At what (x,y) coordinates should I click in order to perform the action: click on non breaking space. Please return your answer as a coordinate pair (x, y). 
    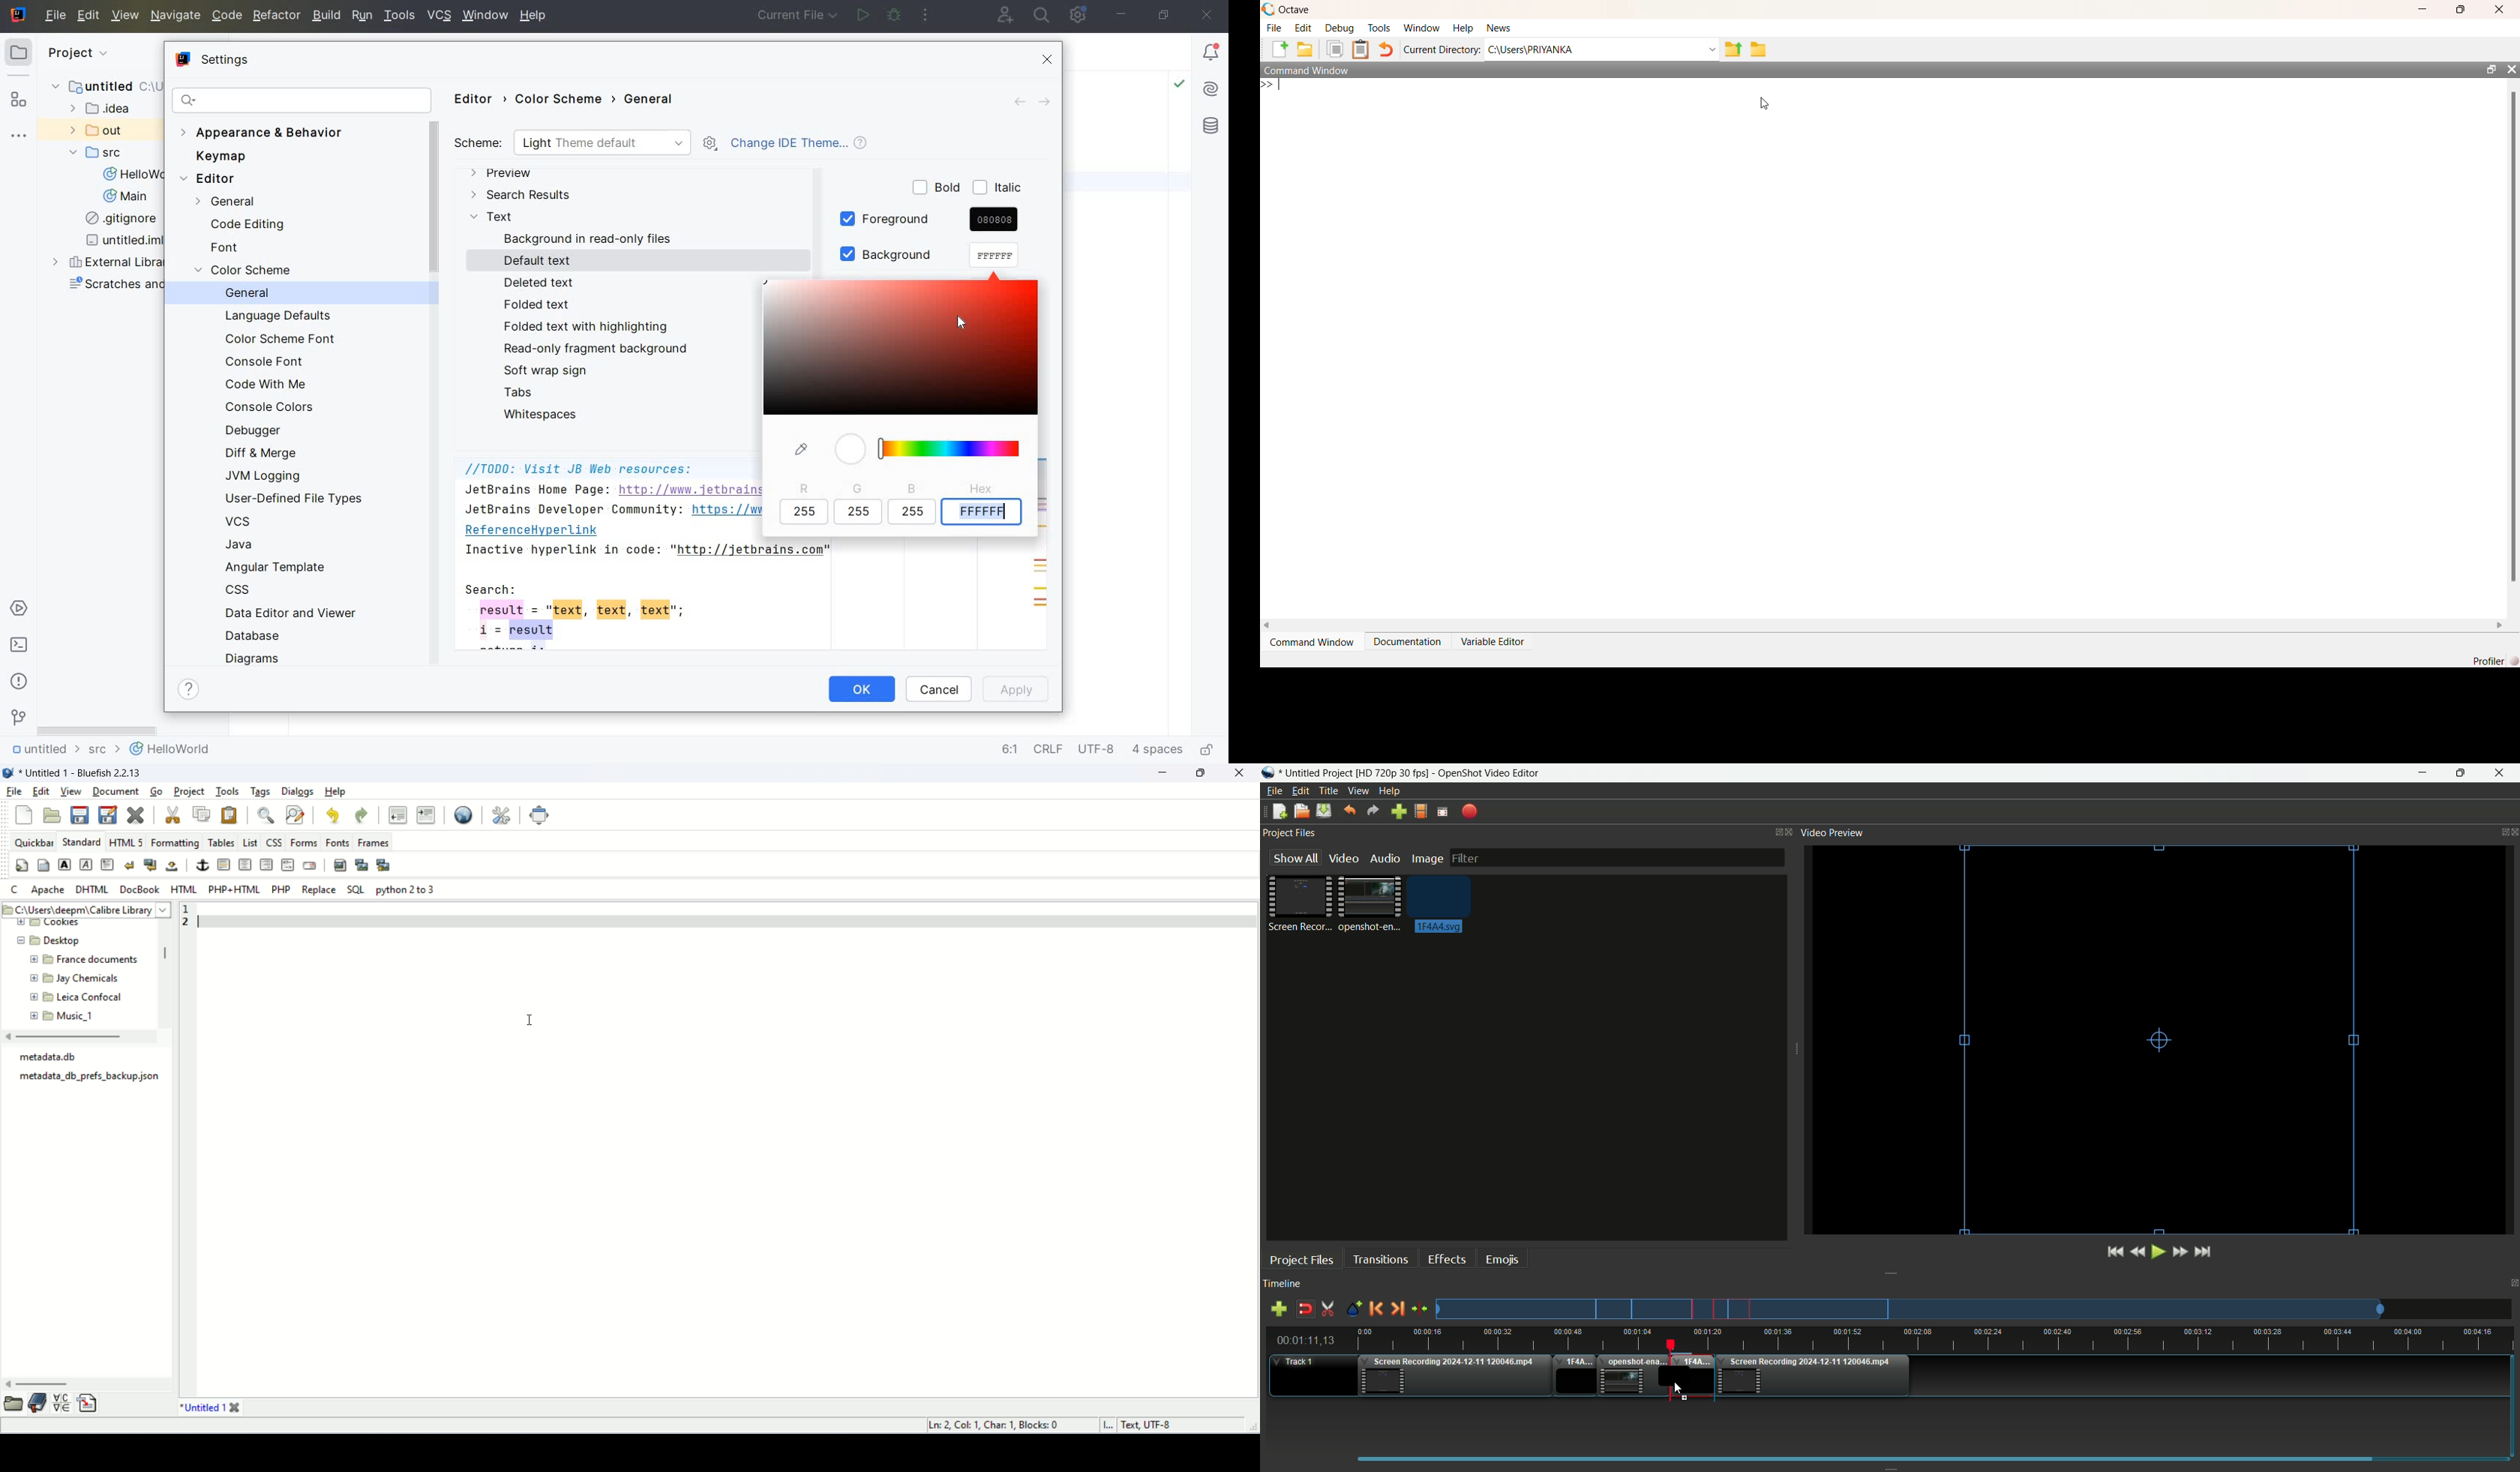
    Looking at the image, I should click on (173, 866).